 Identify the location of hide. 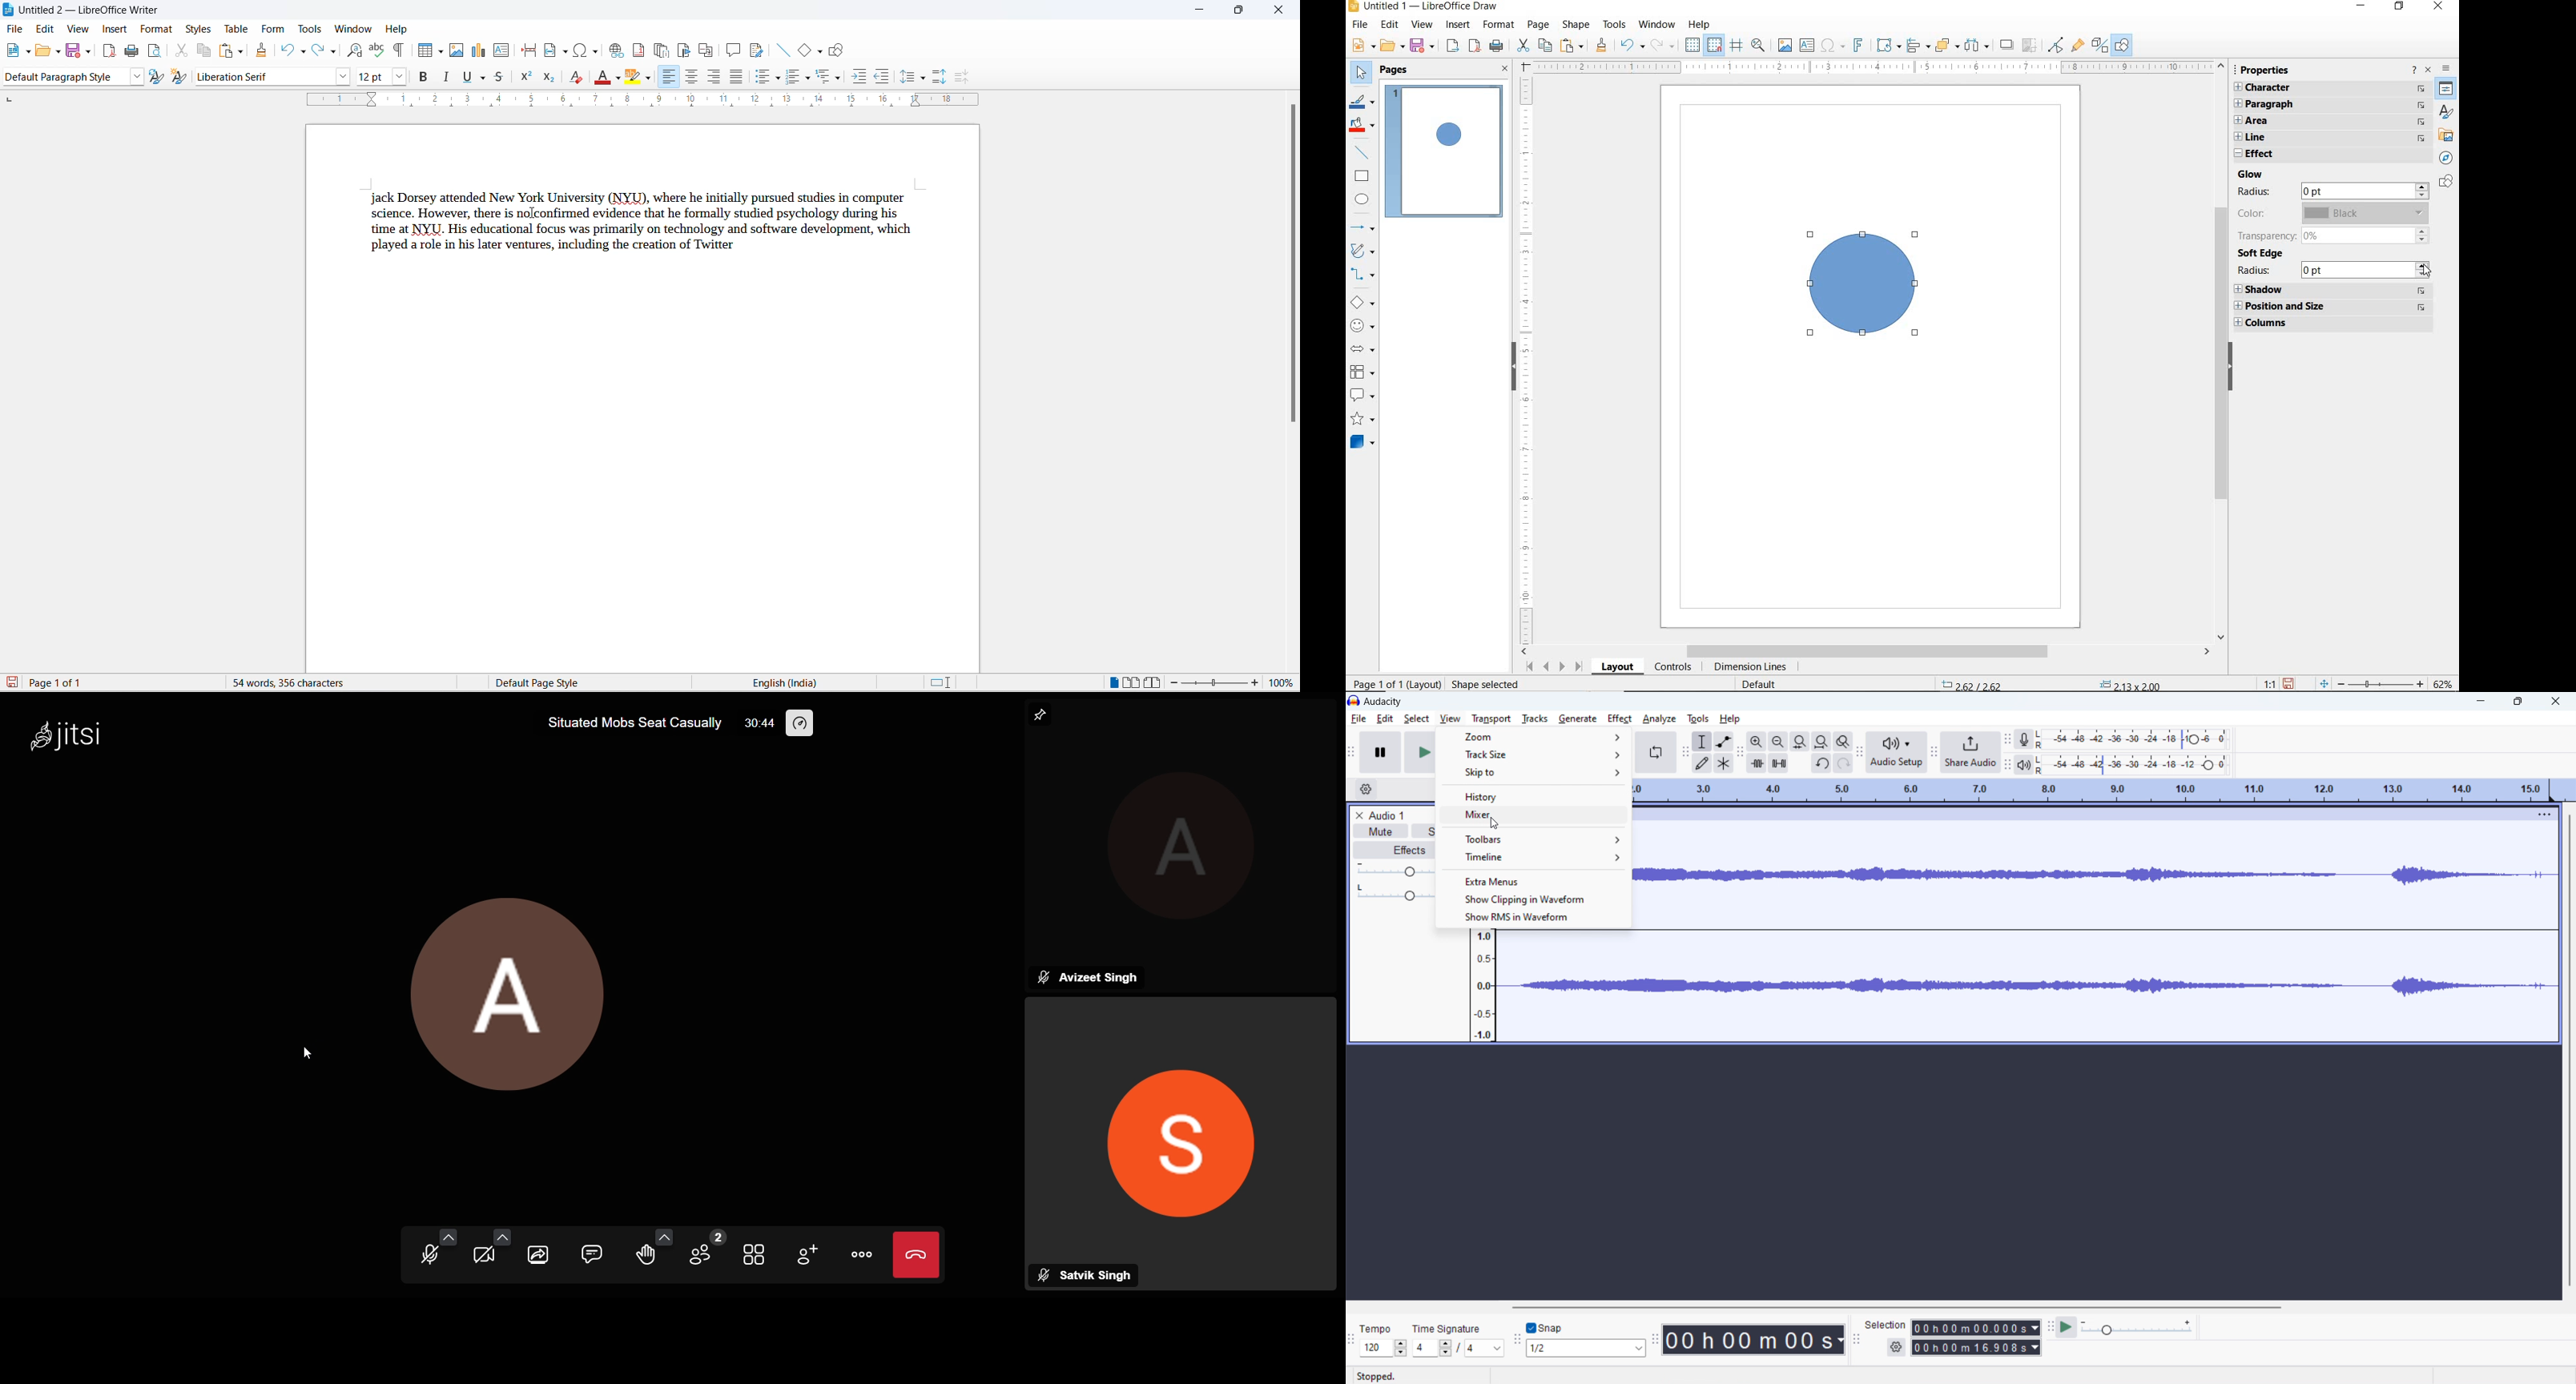
(1506, 369).